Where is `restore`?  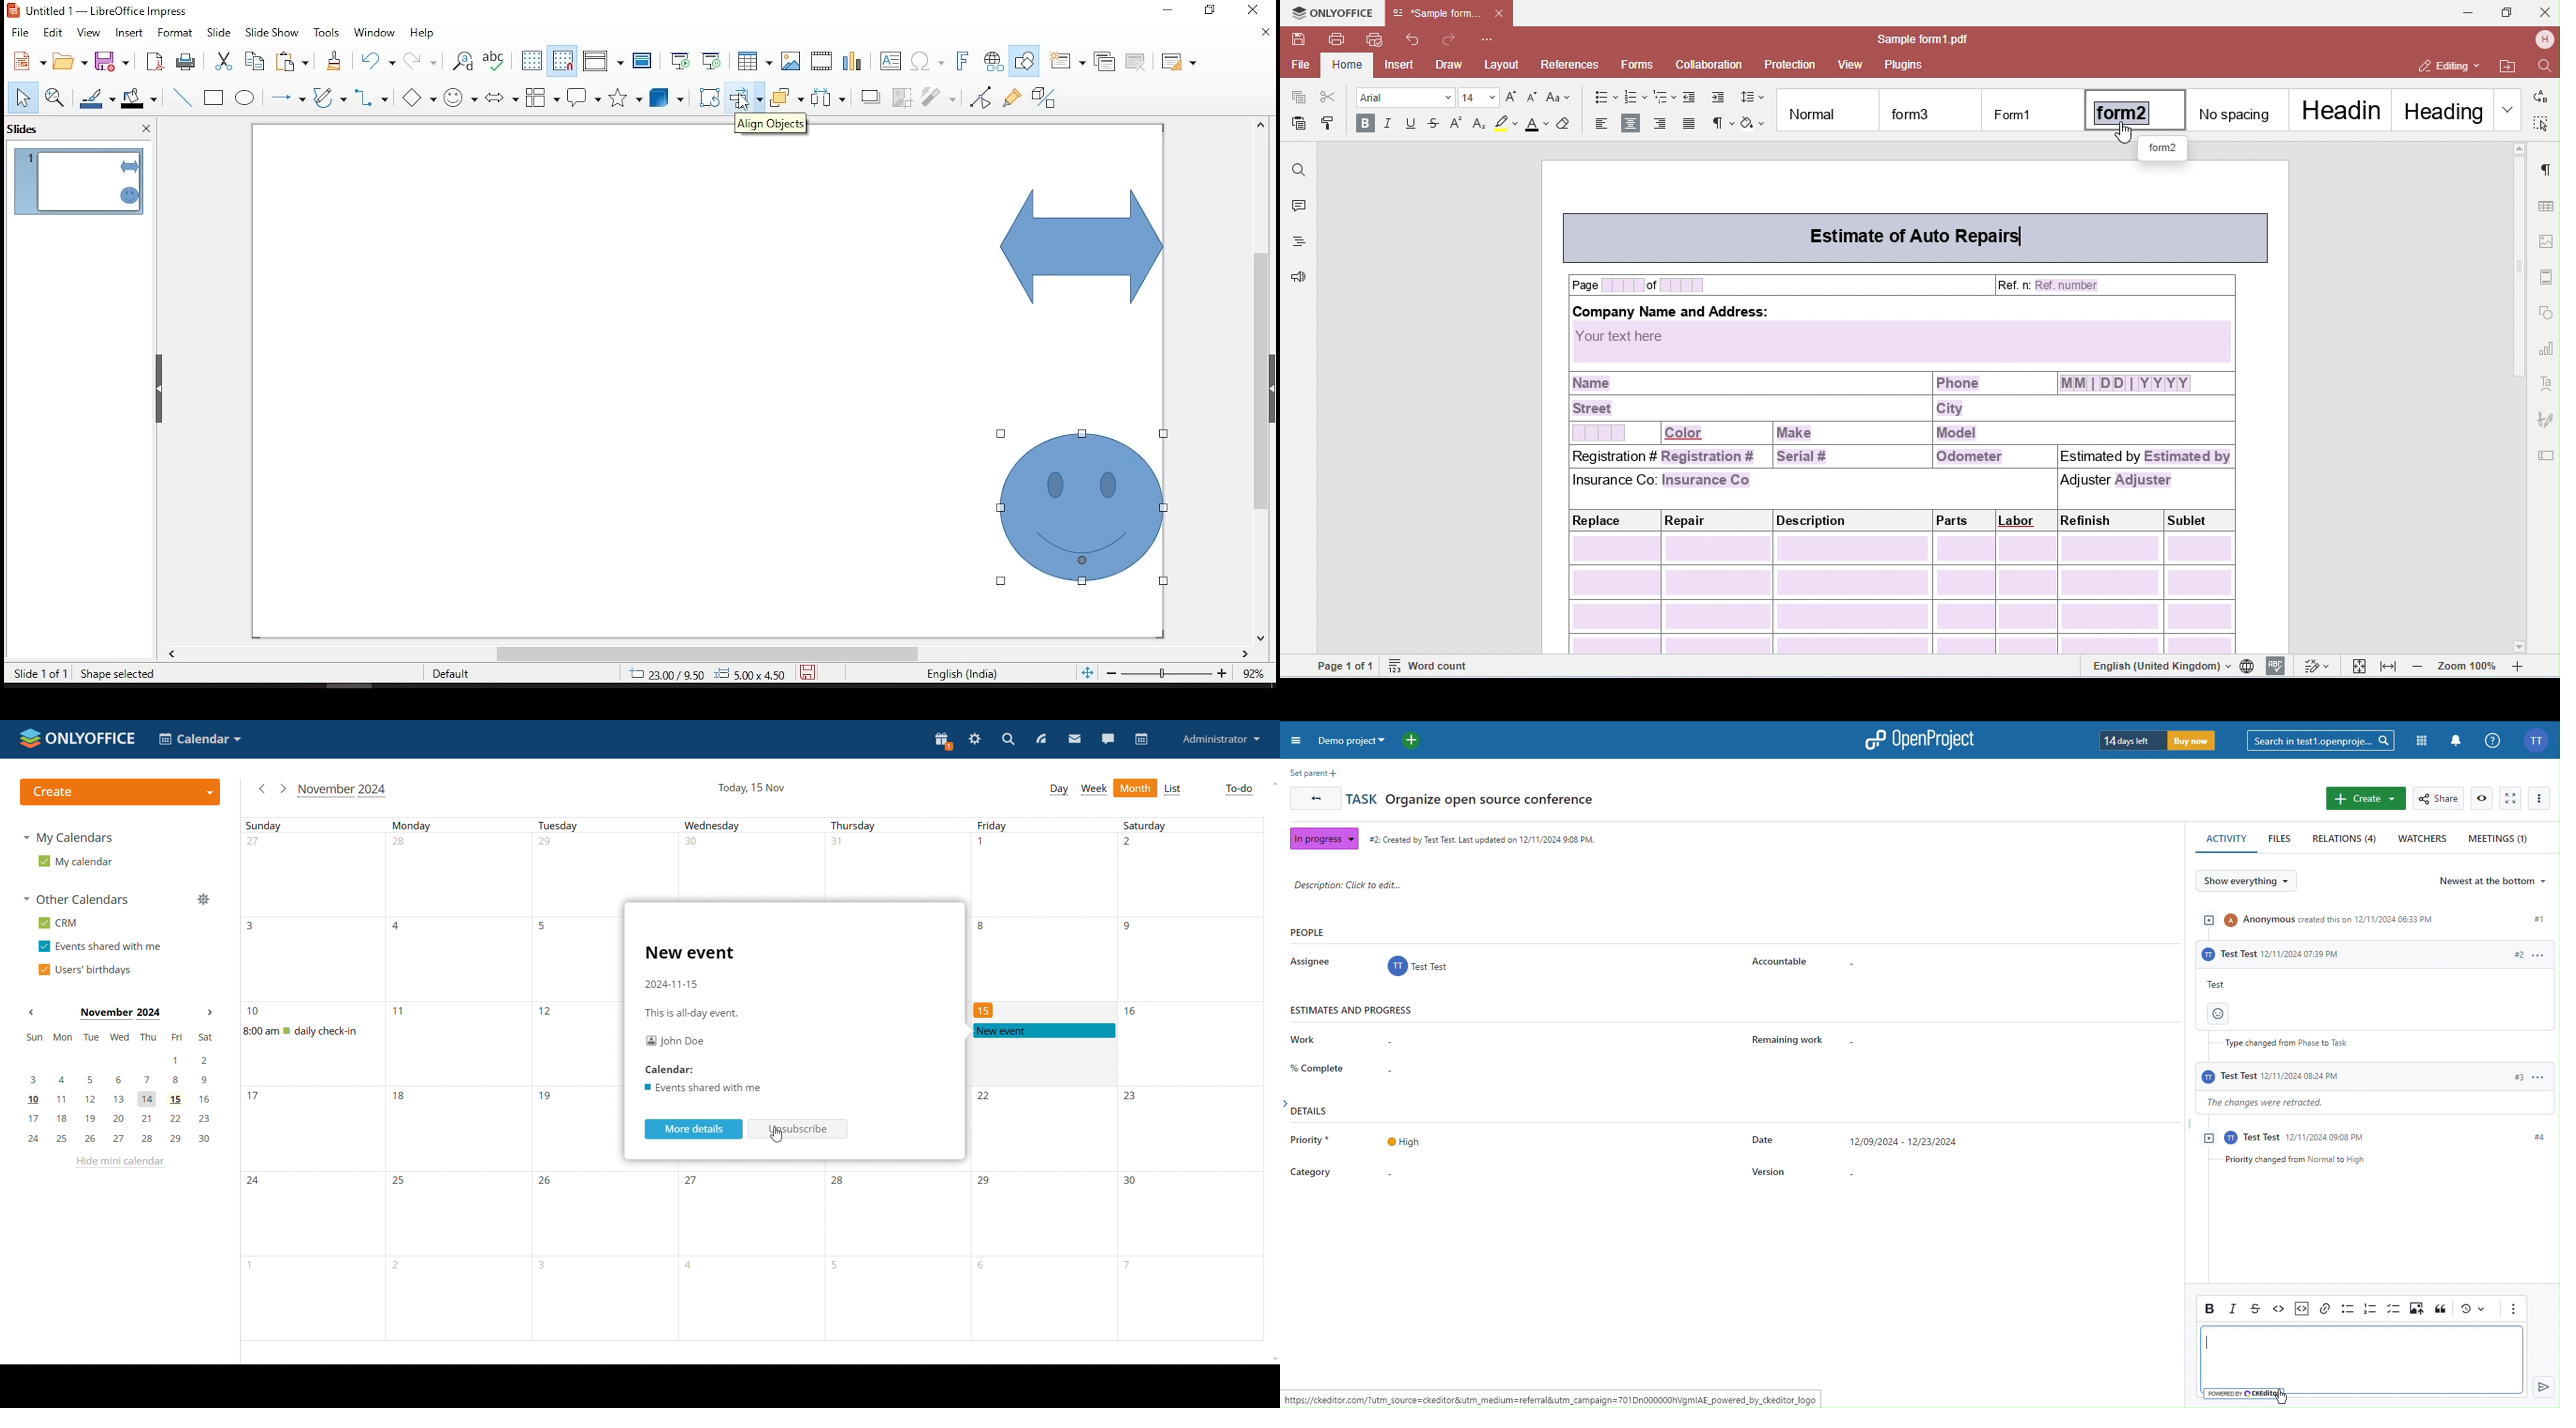
restore is located at coordinates (1167, 11).